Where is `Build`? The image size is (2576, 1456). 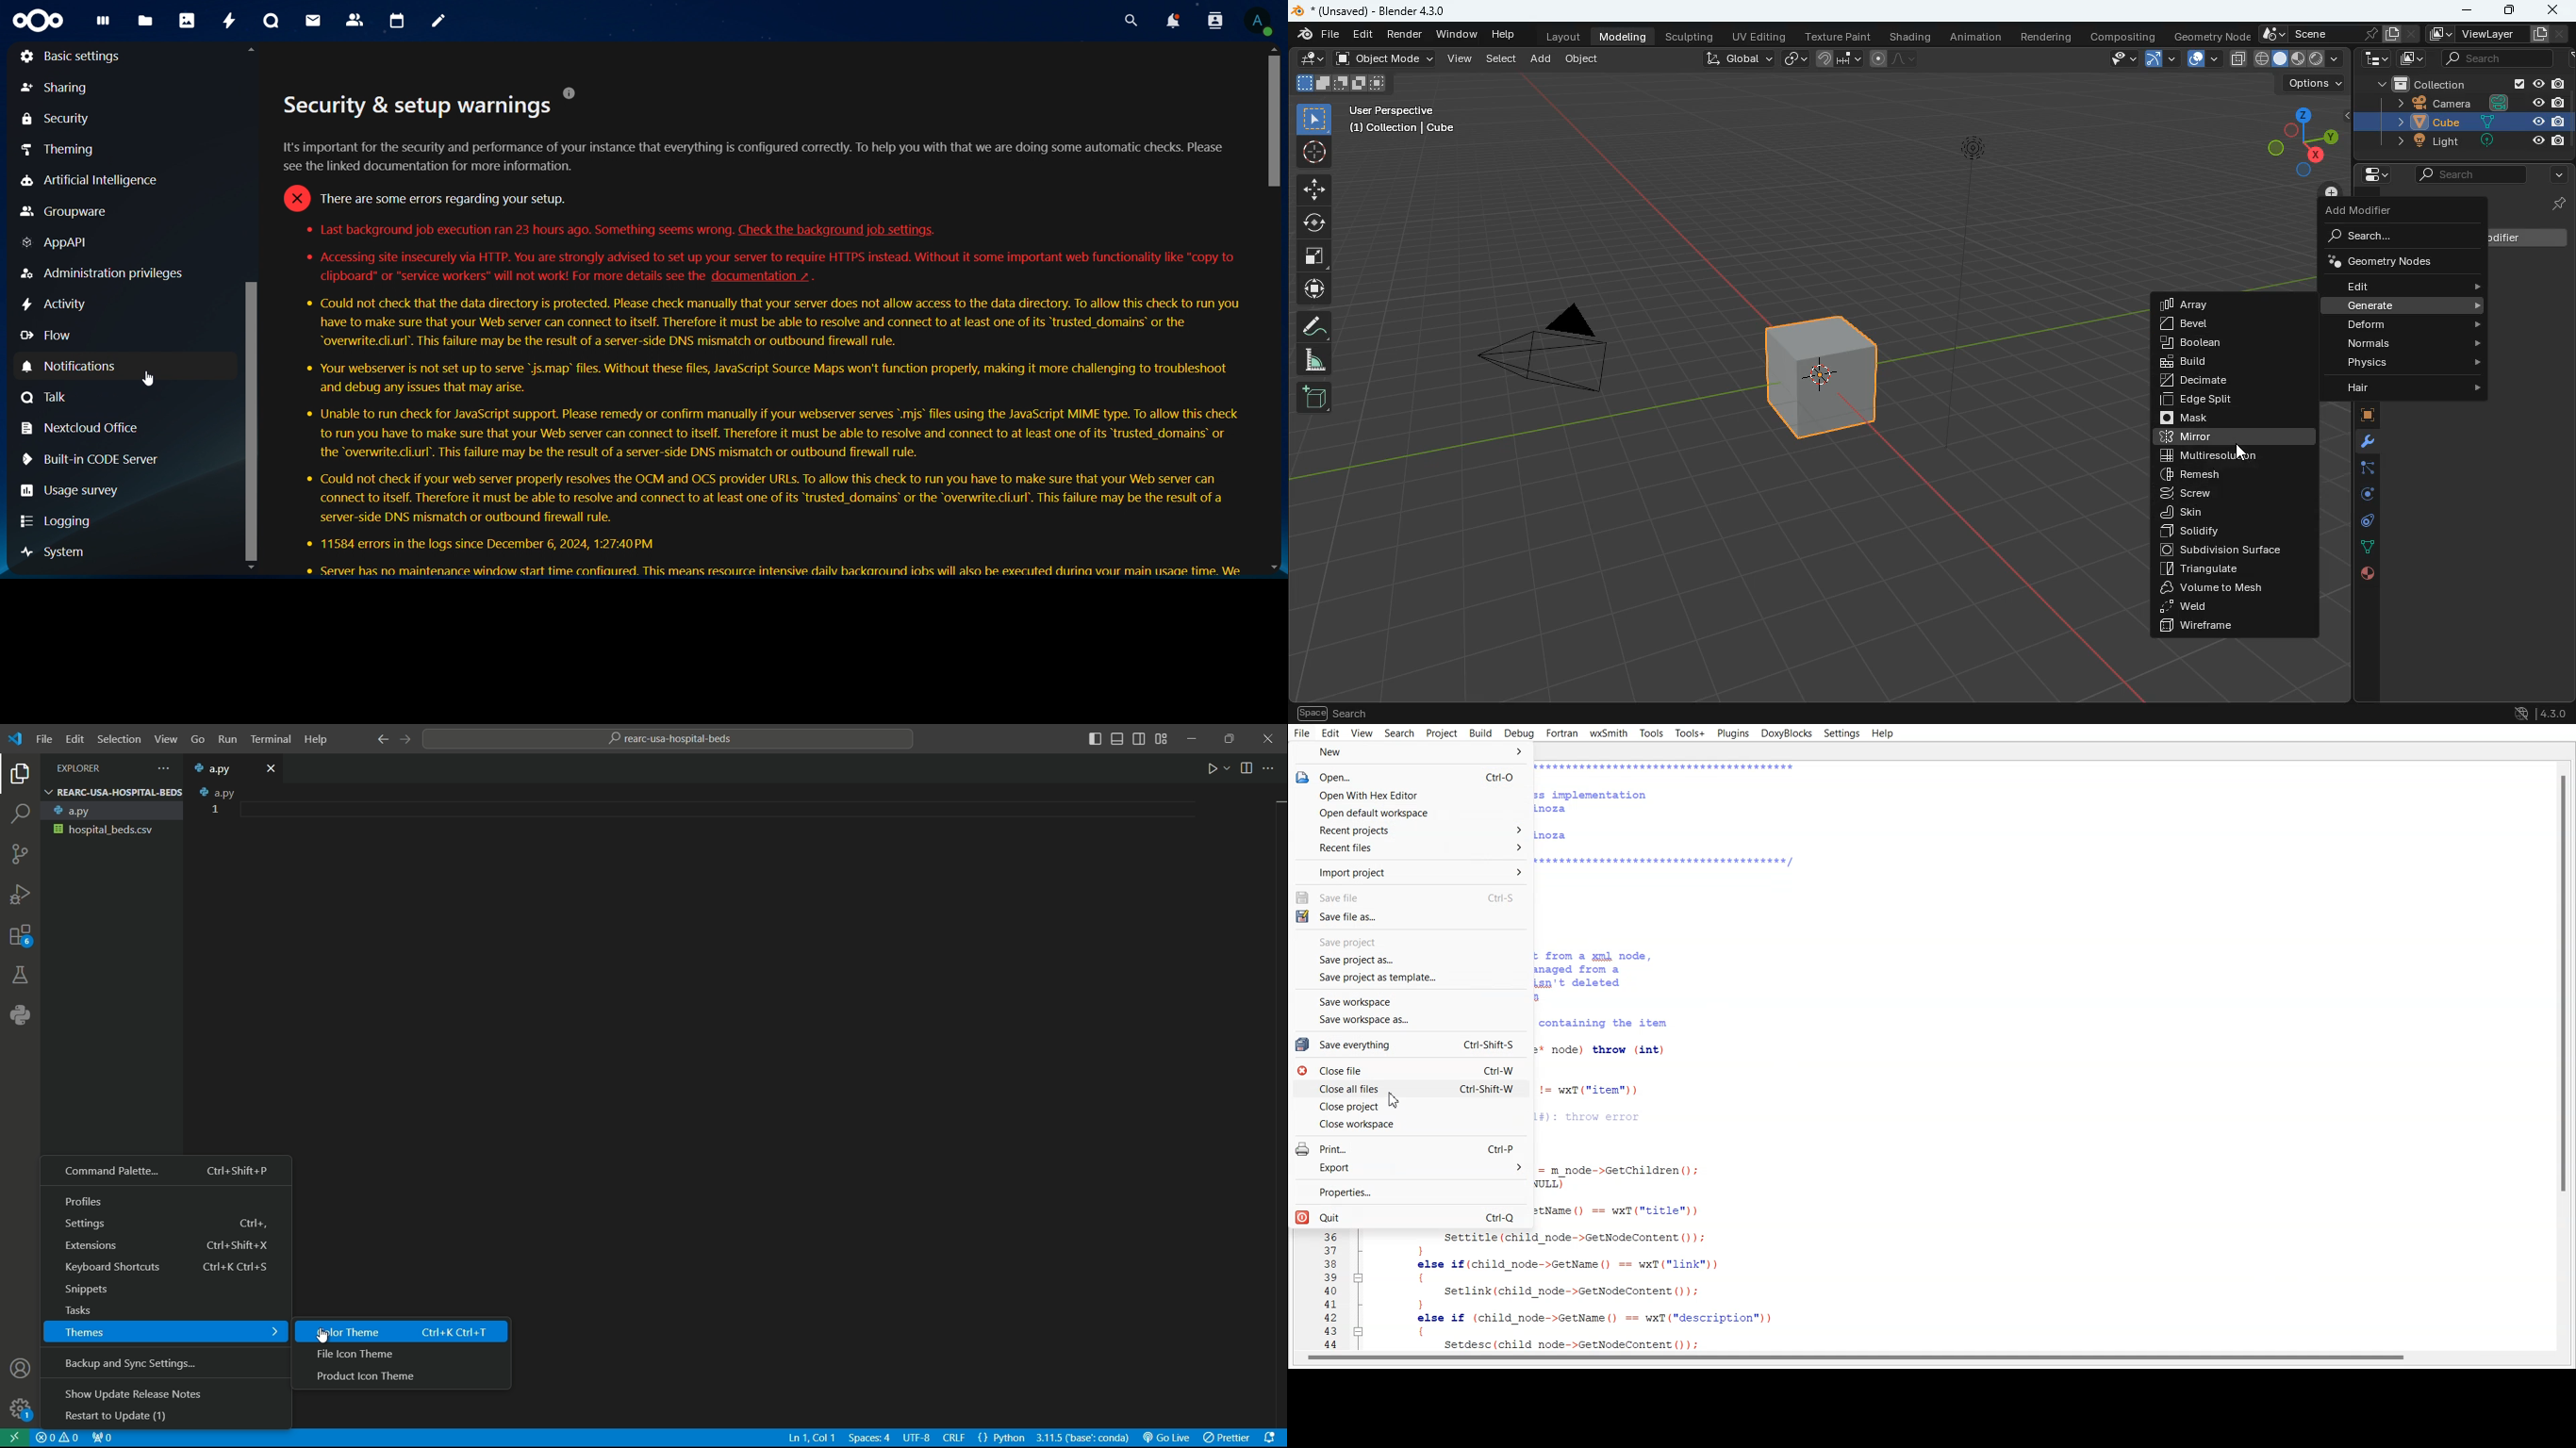
Build is located at coordinates (1481, 733).